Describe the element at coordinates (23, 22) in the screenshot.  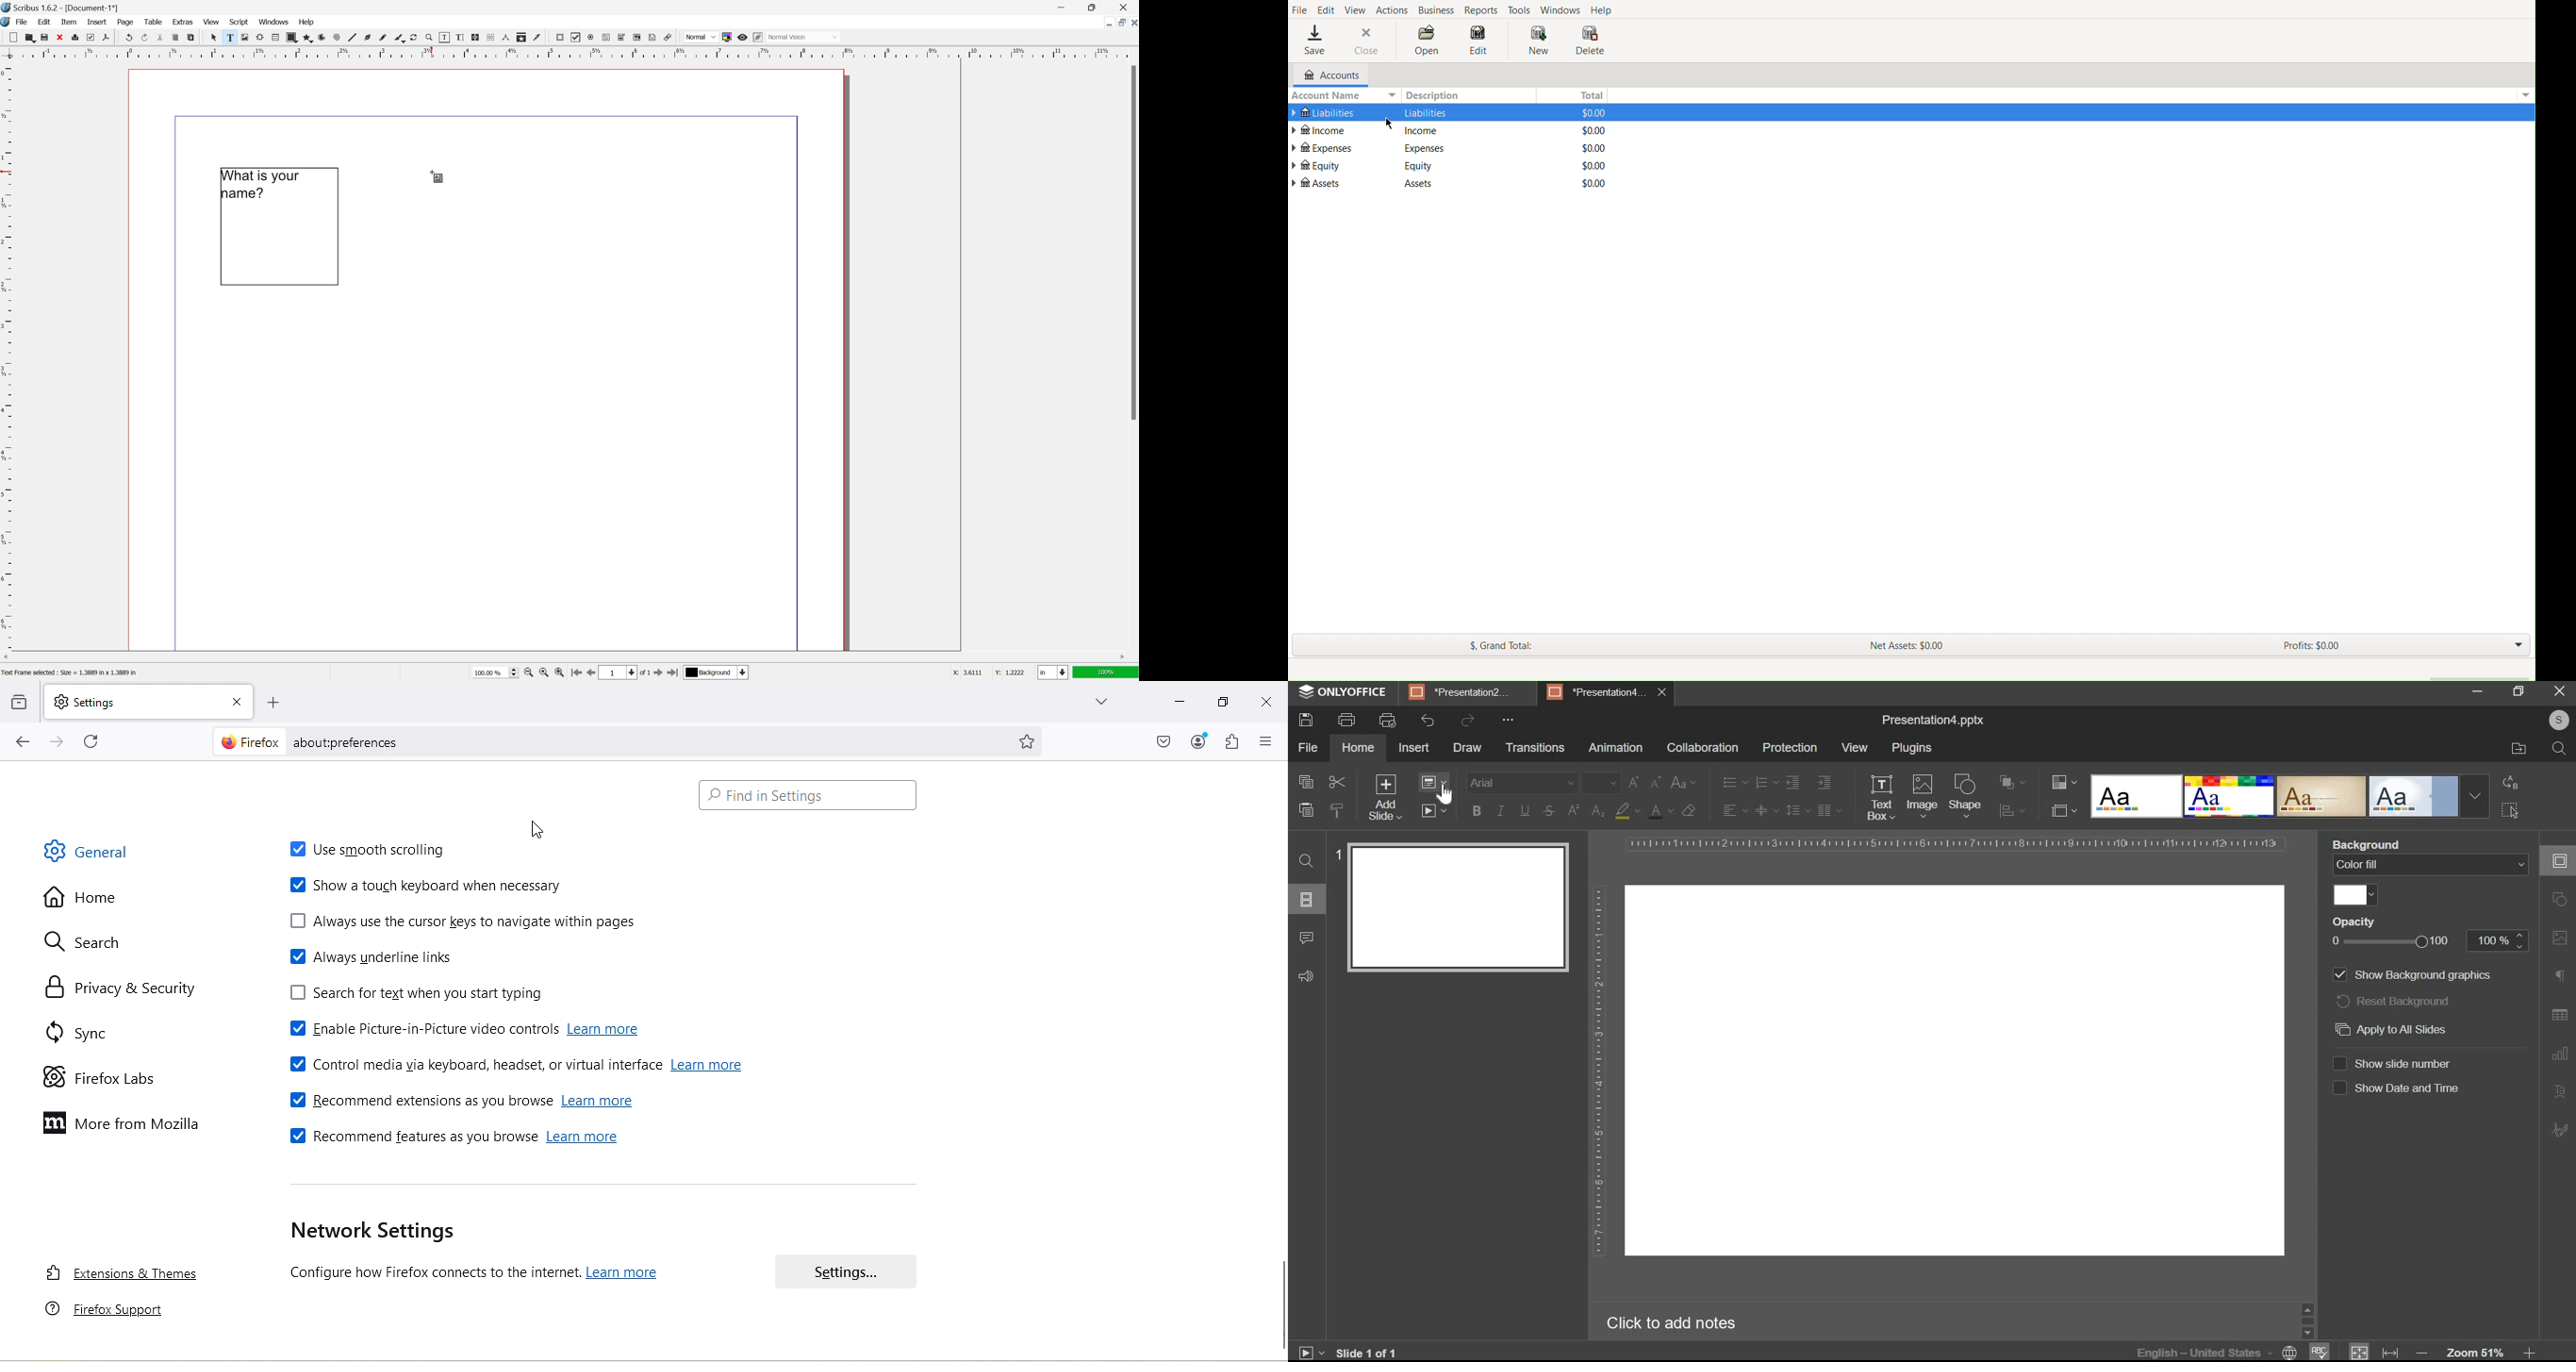
I see `file` at that location.